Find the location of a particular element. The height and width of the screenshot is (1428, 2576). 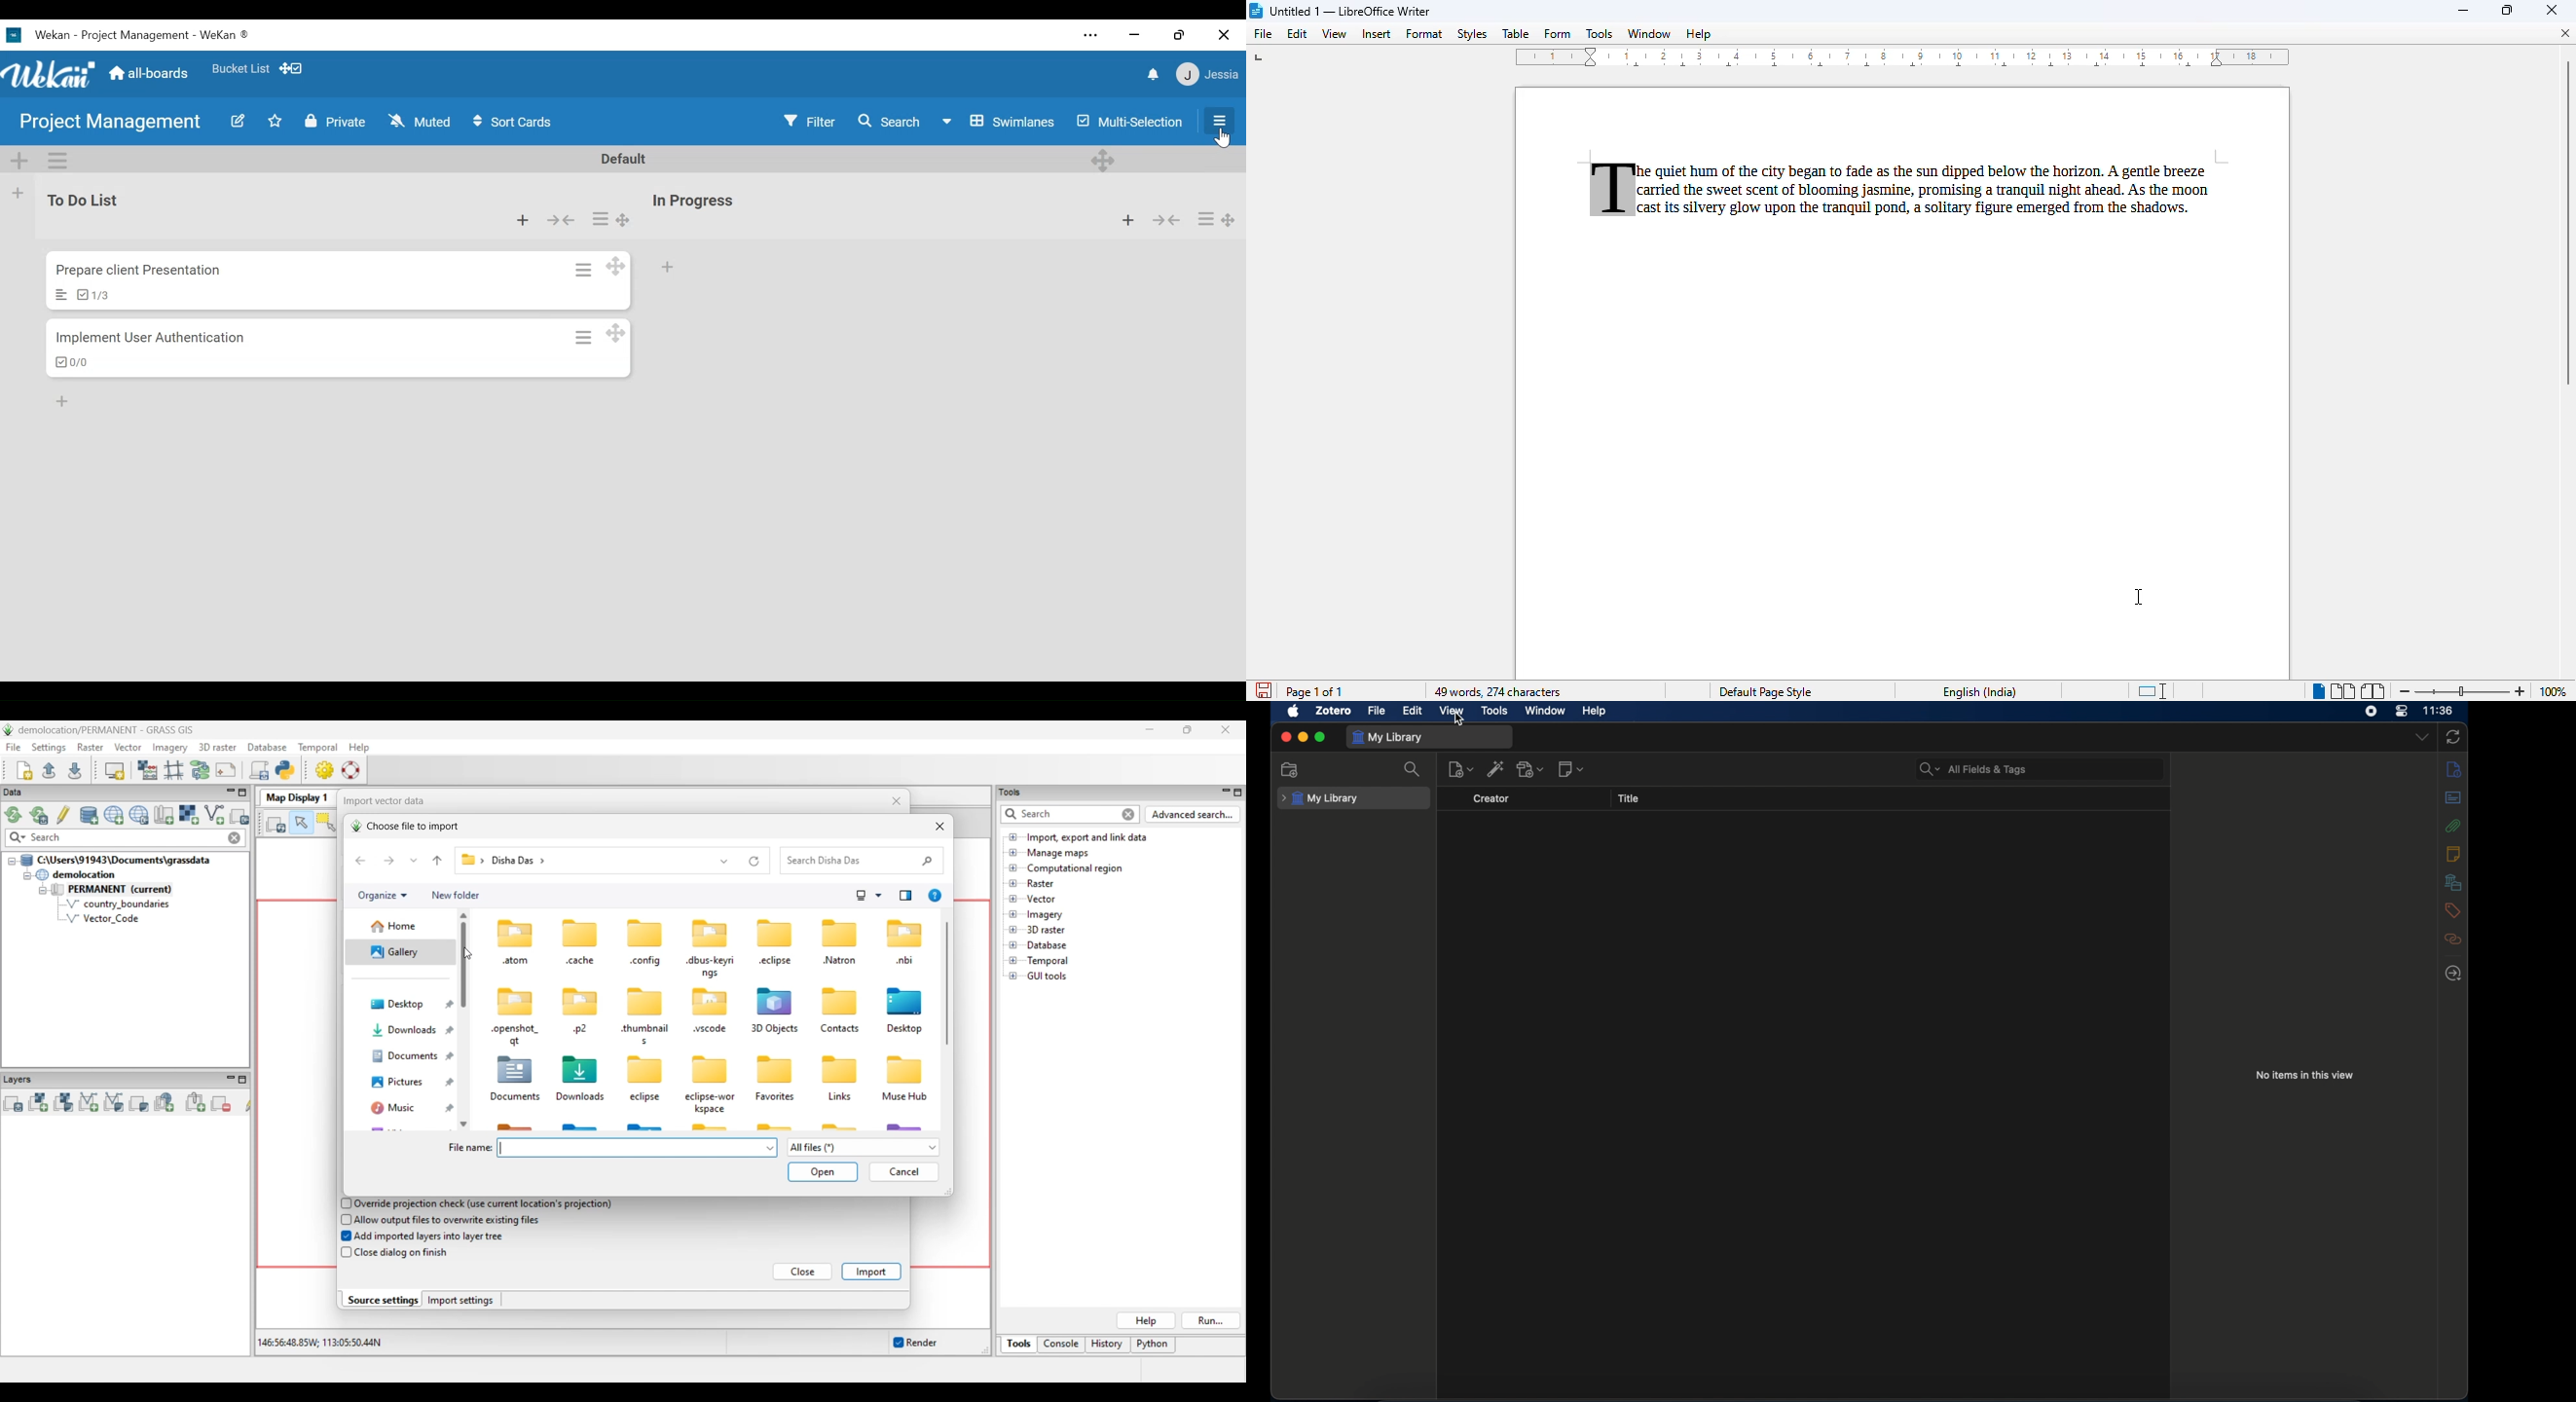

standard selection is located at coordinates (2153, 690).